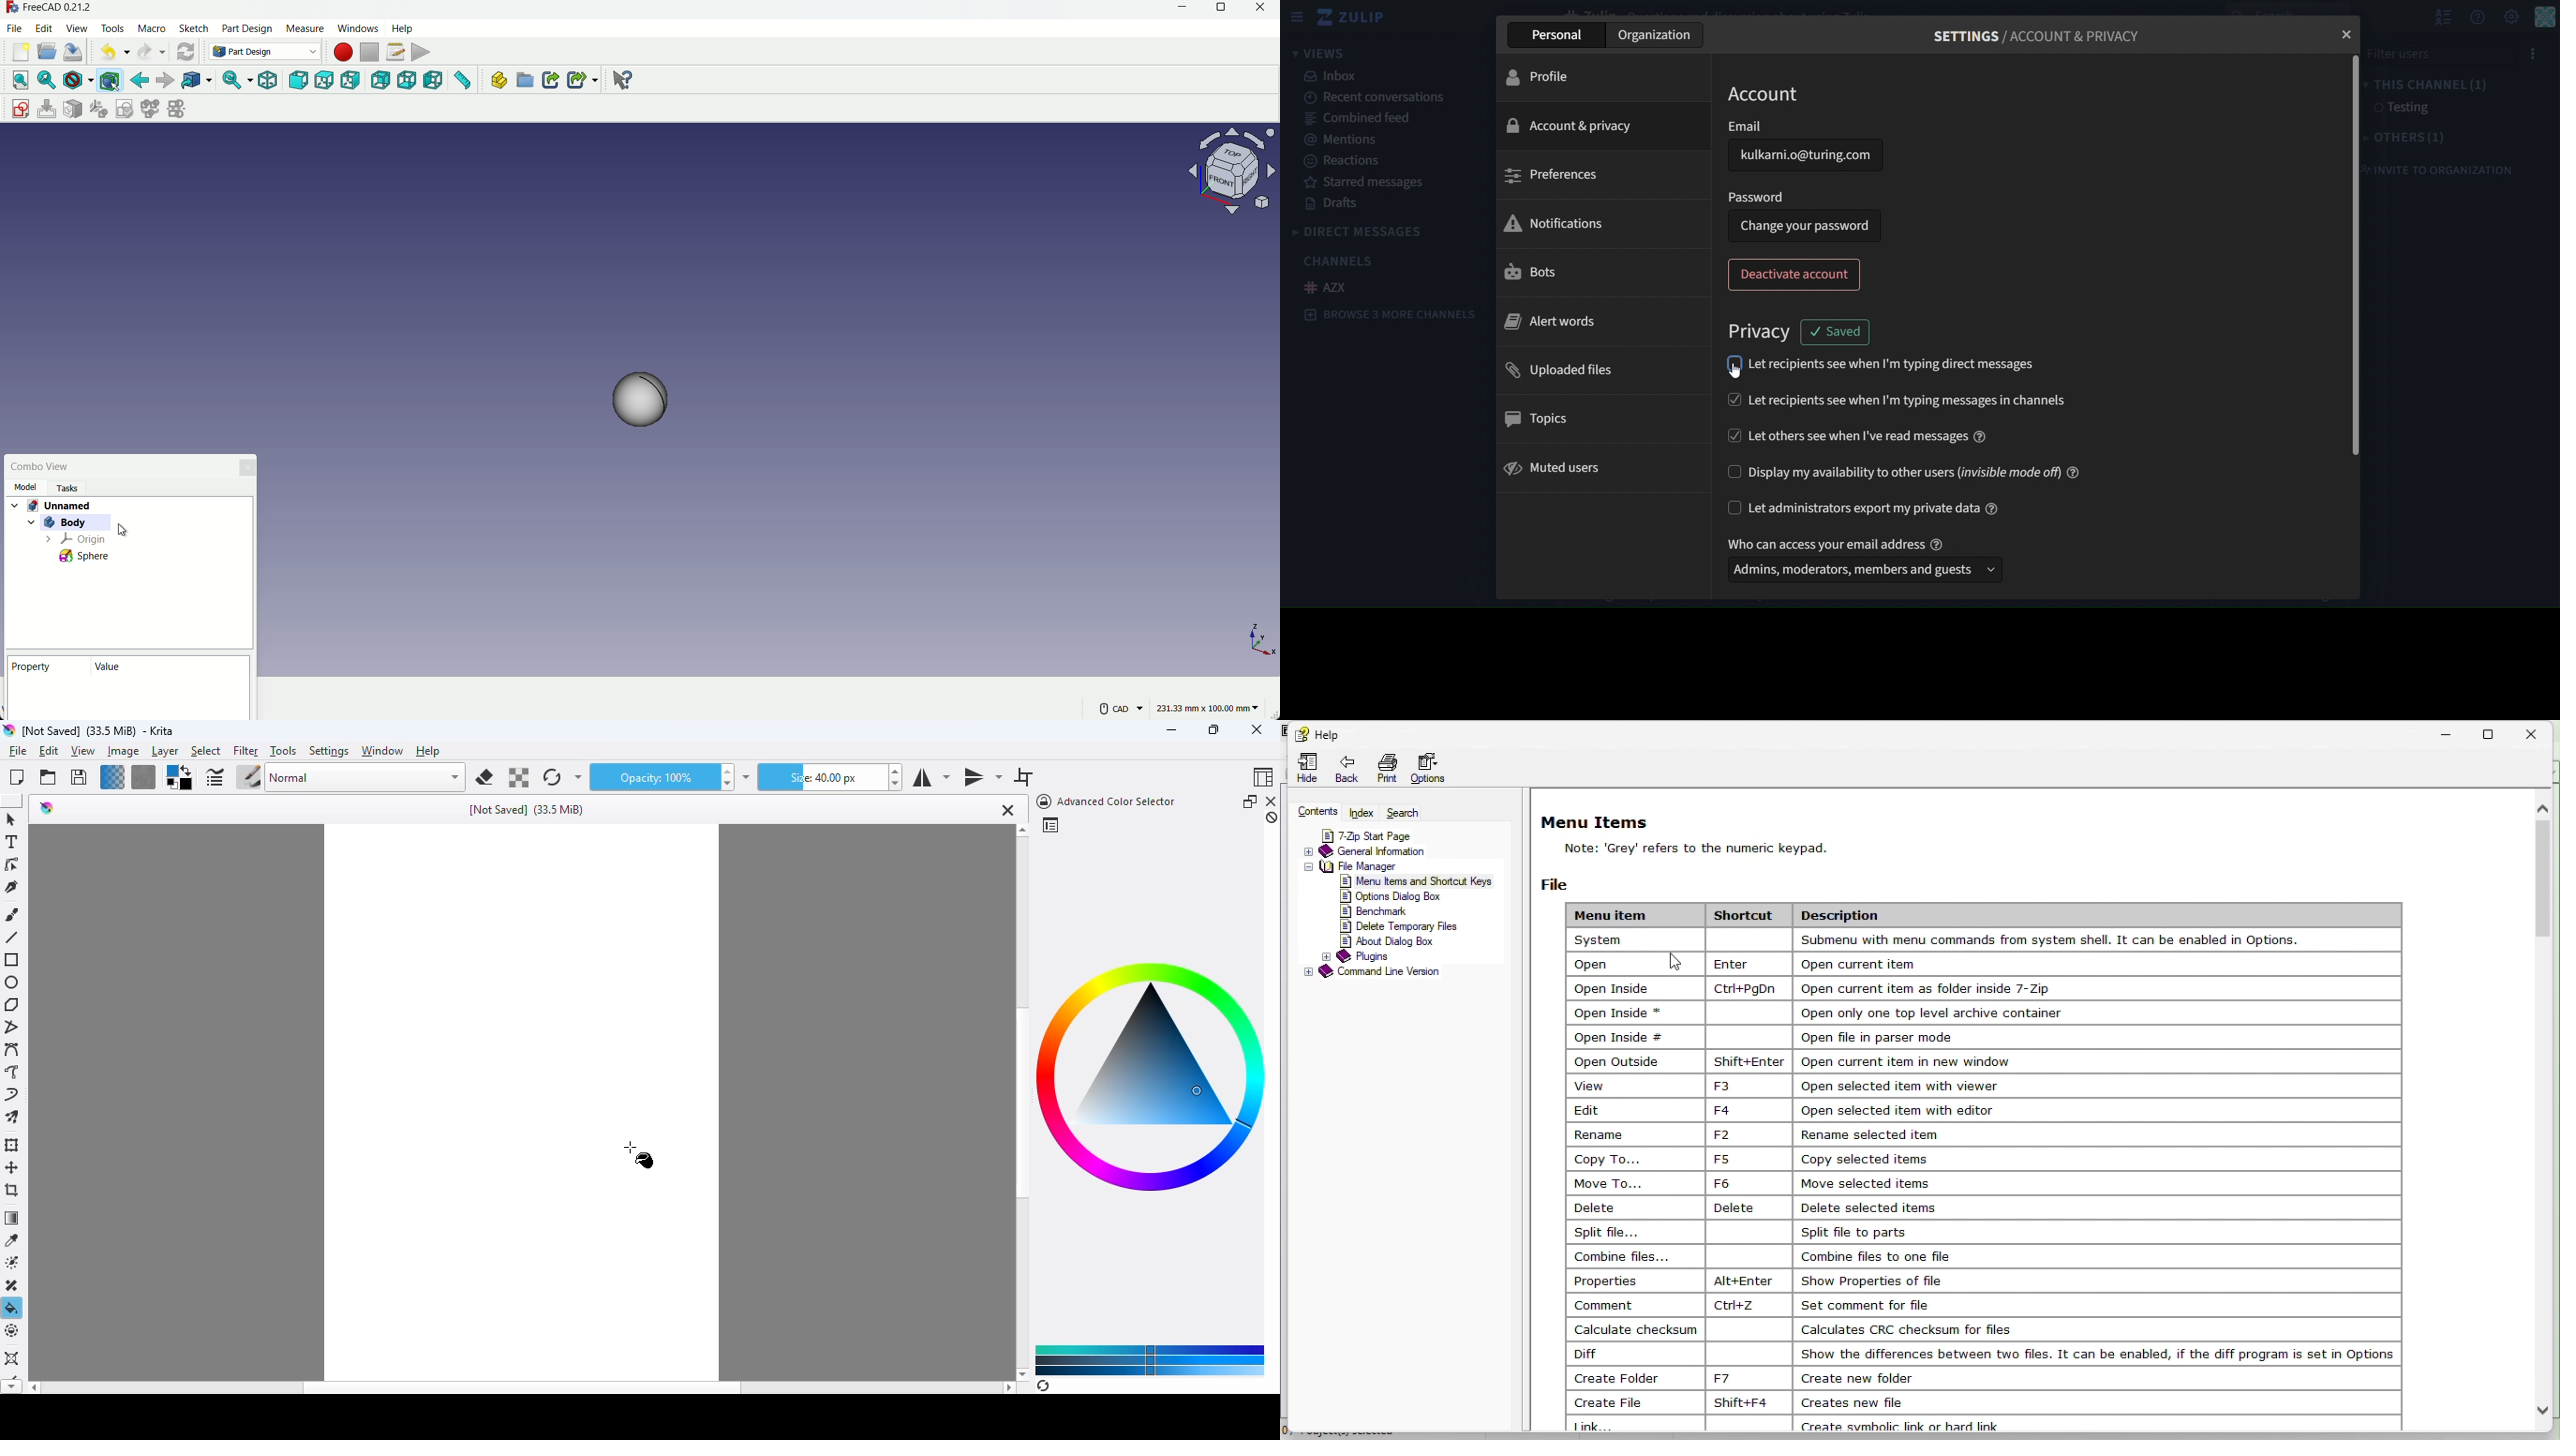 The height and width of the screenshot is (1456, 2576). What do you see at coordinates (1804, 198) in the screenshot?
I see `Password` at bounding box center [1804, 198].